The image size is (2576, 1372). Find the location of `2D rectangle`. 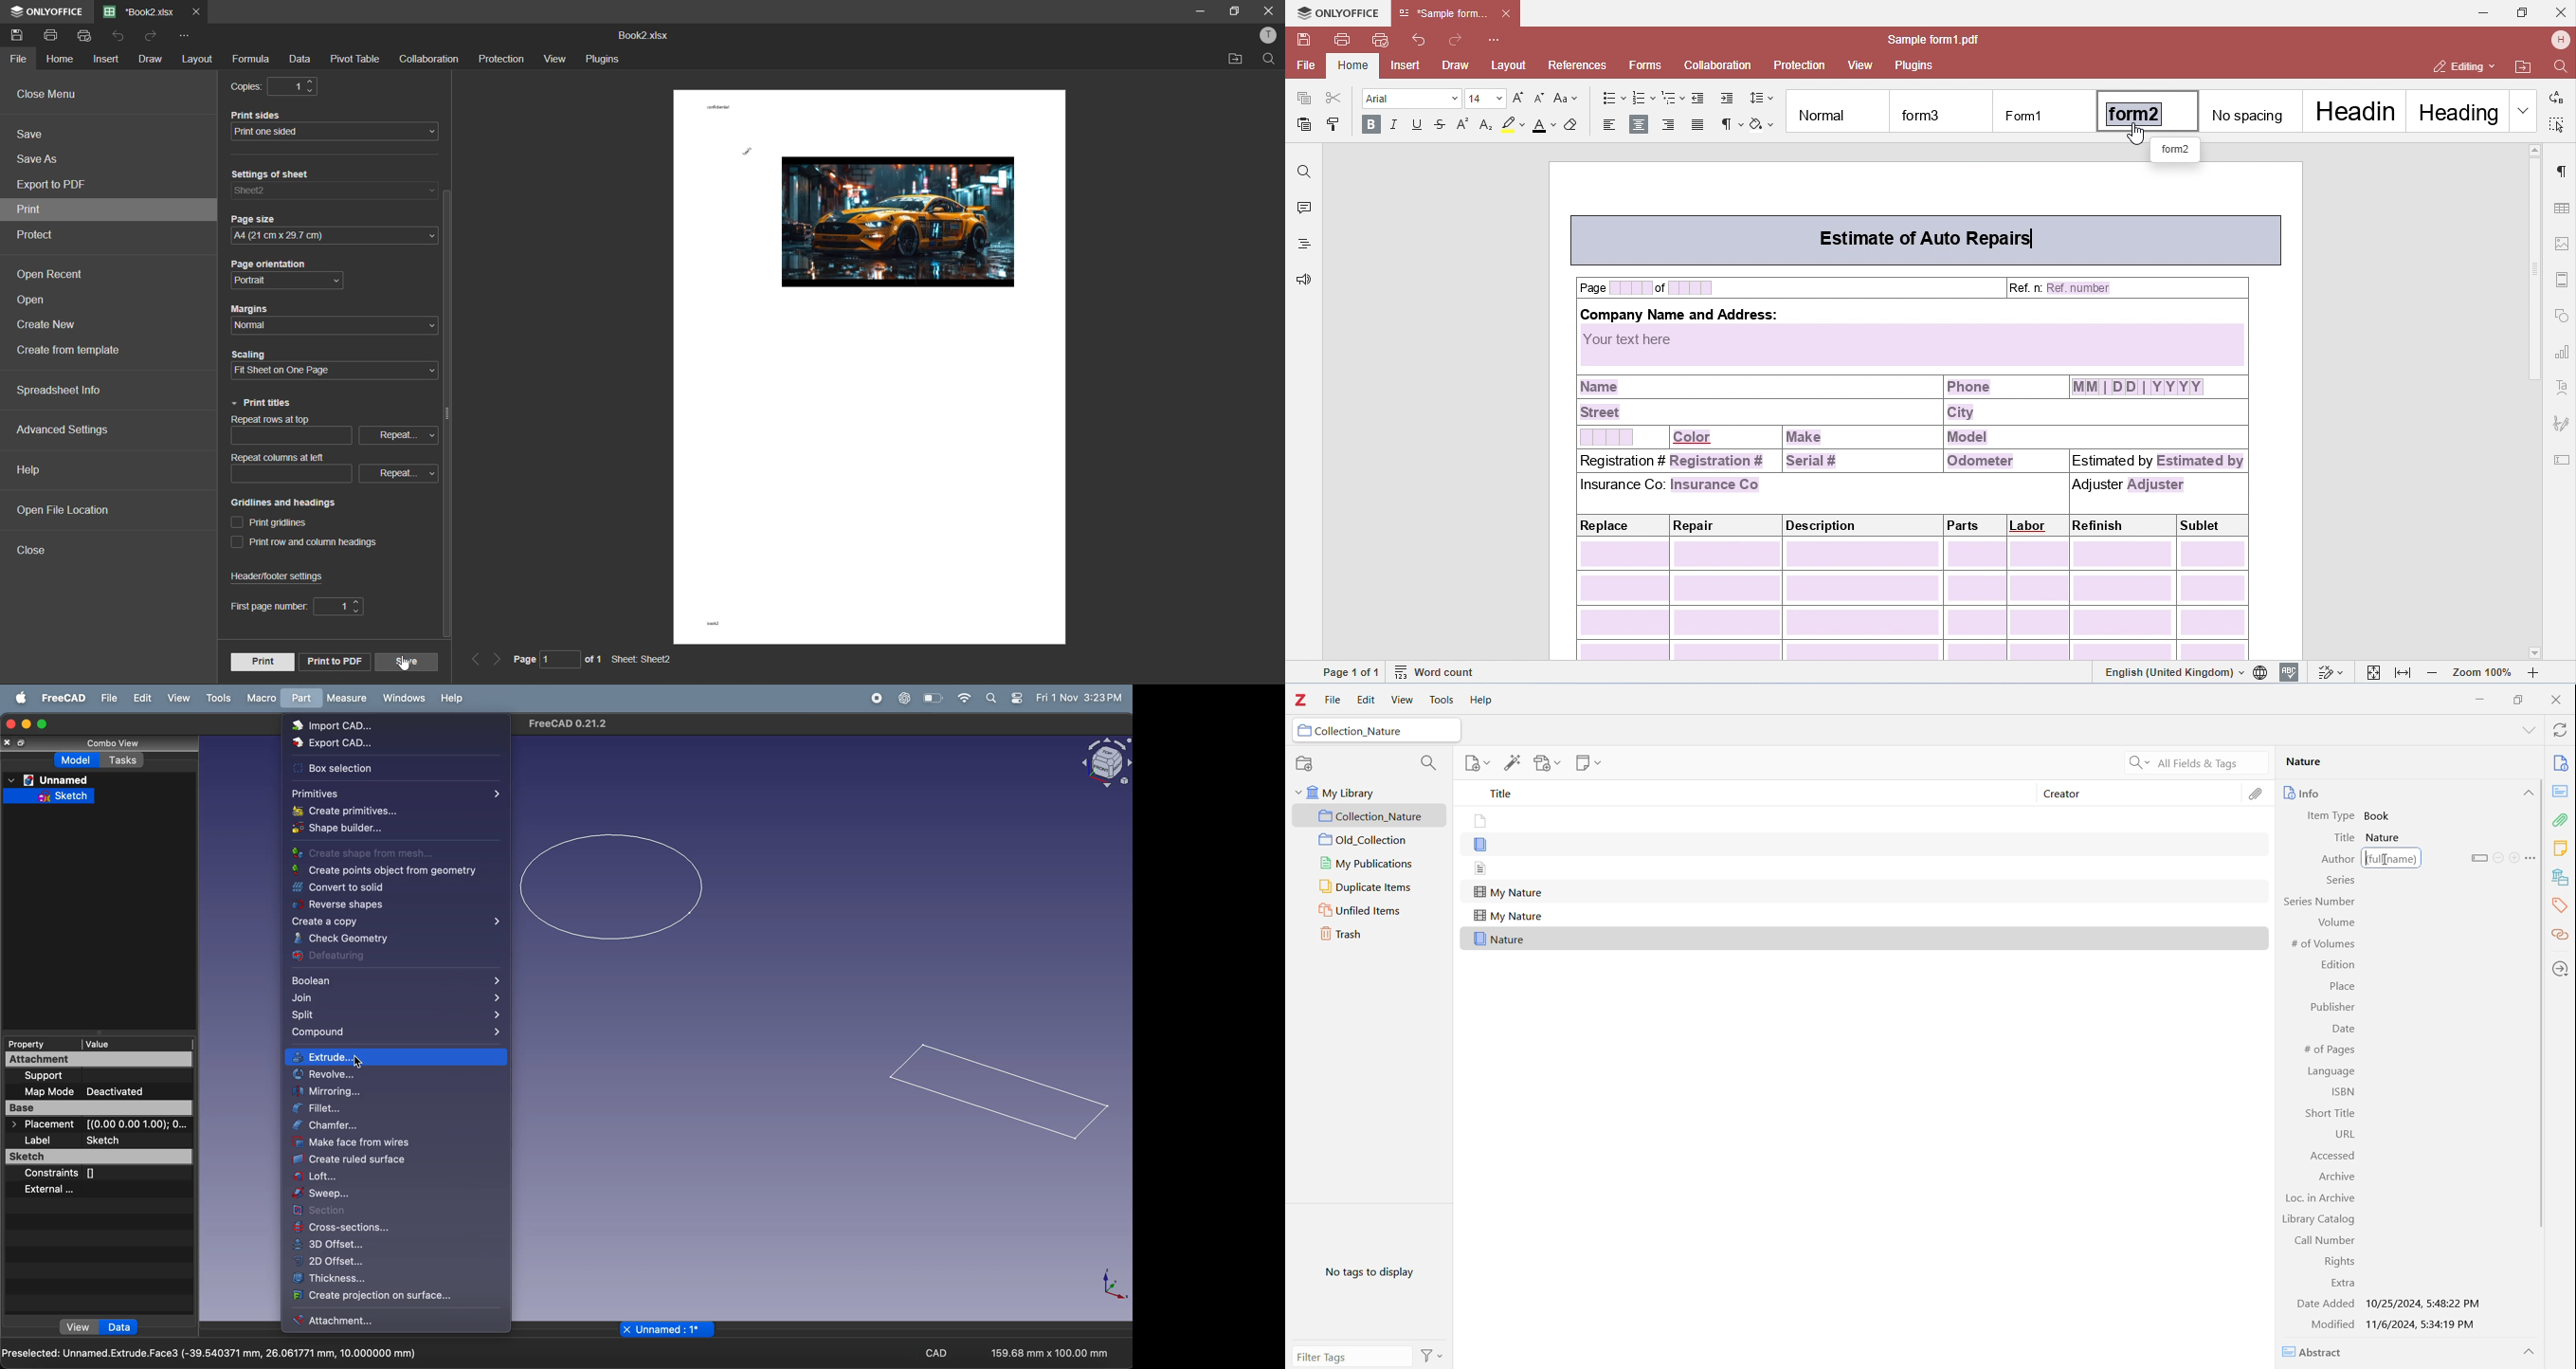

2D rectangle is located at coordinates (999, 1095).